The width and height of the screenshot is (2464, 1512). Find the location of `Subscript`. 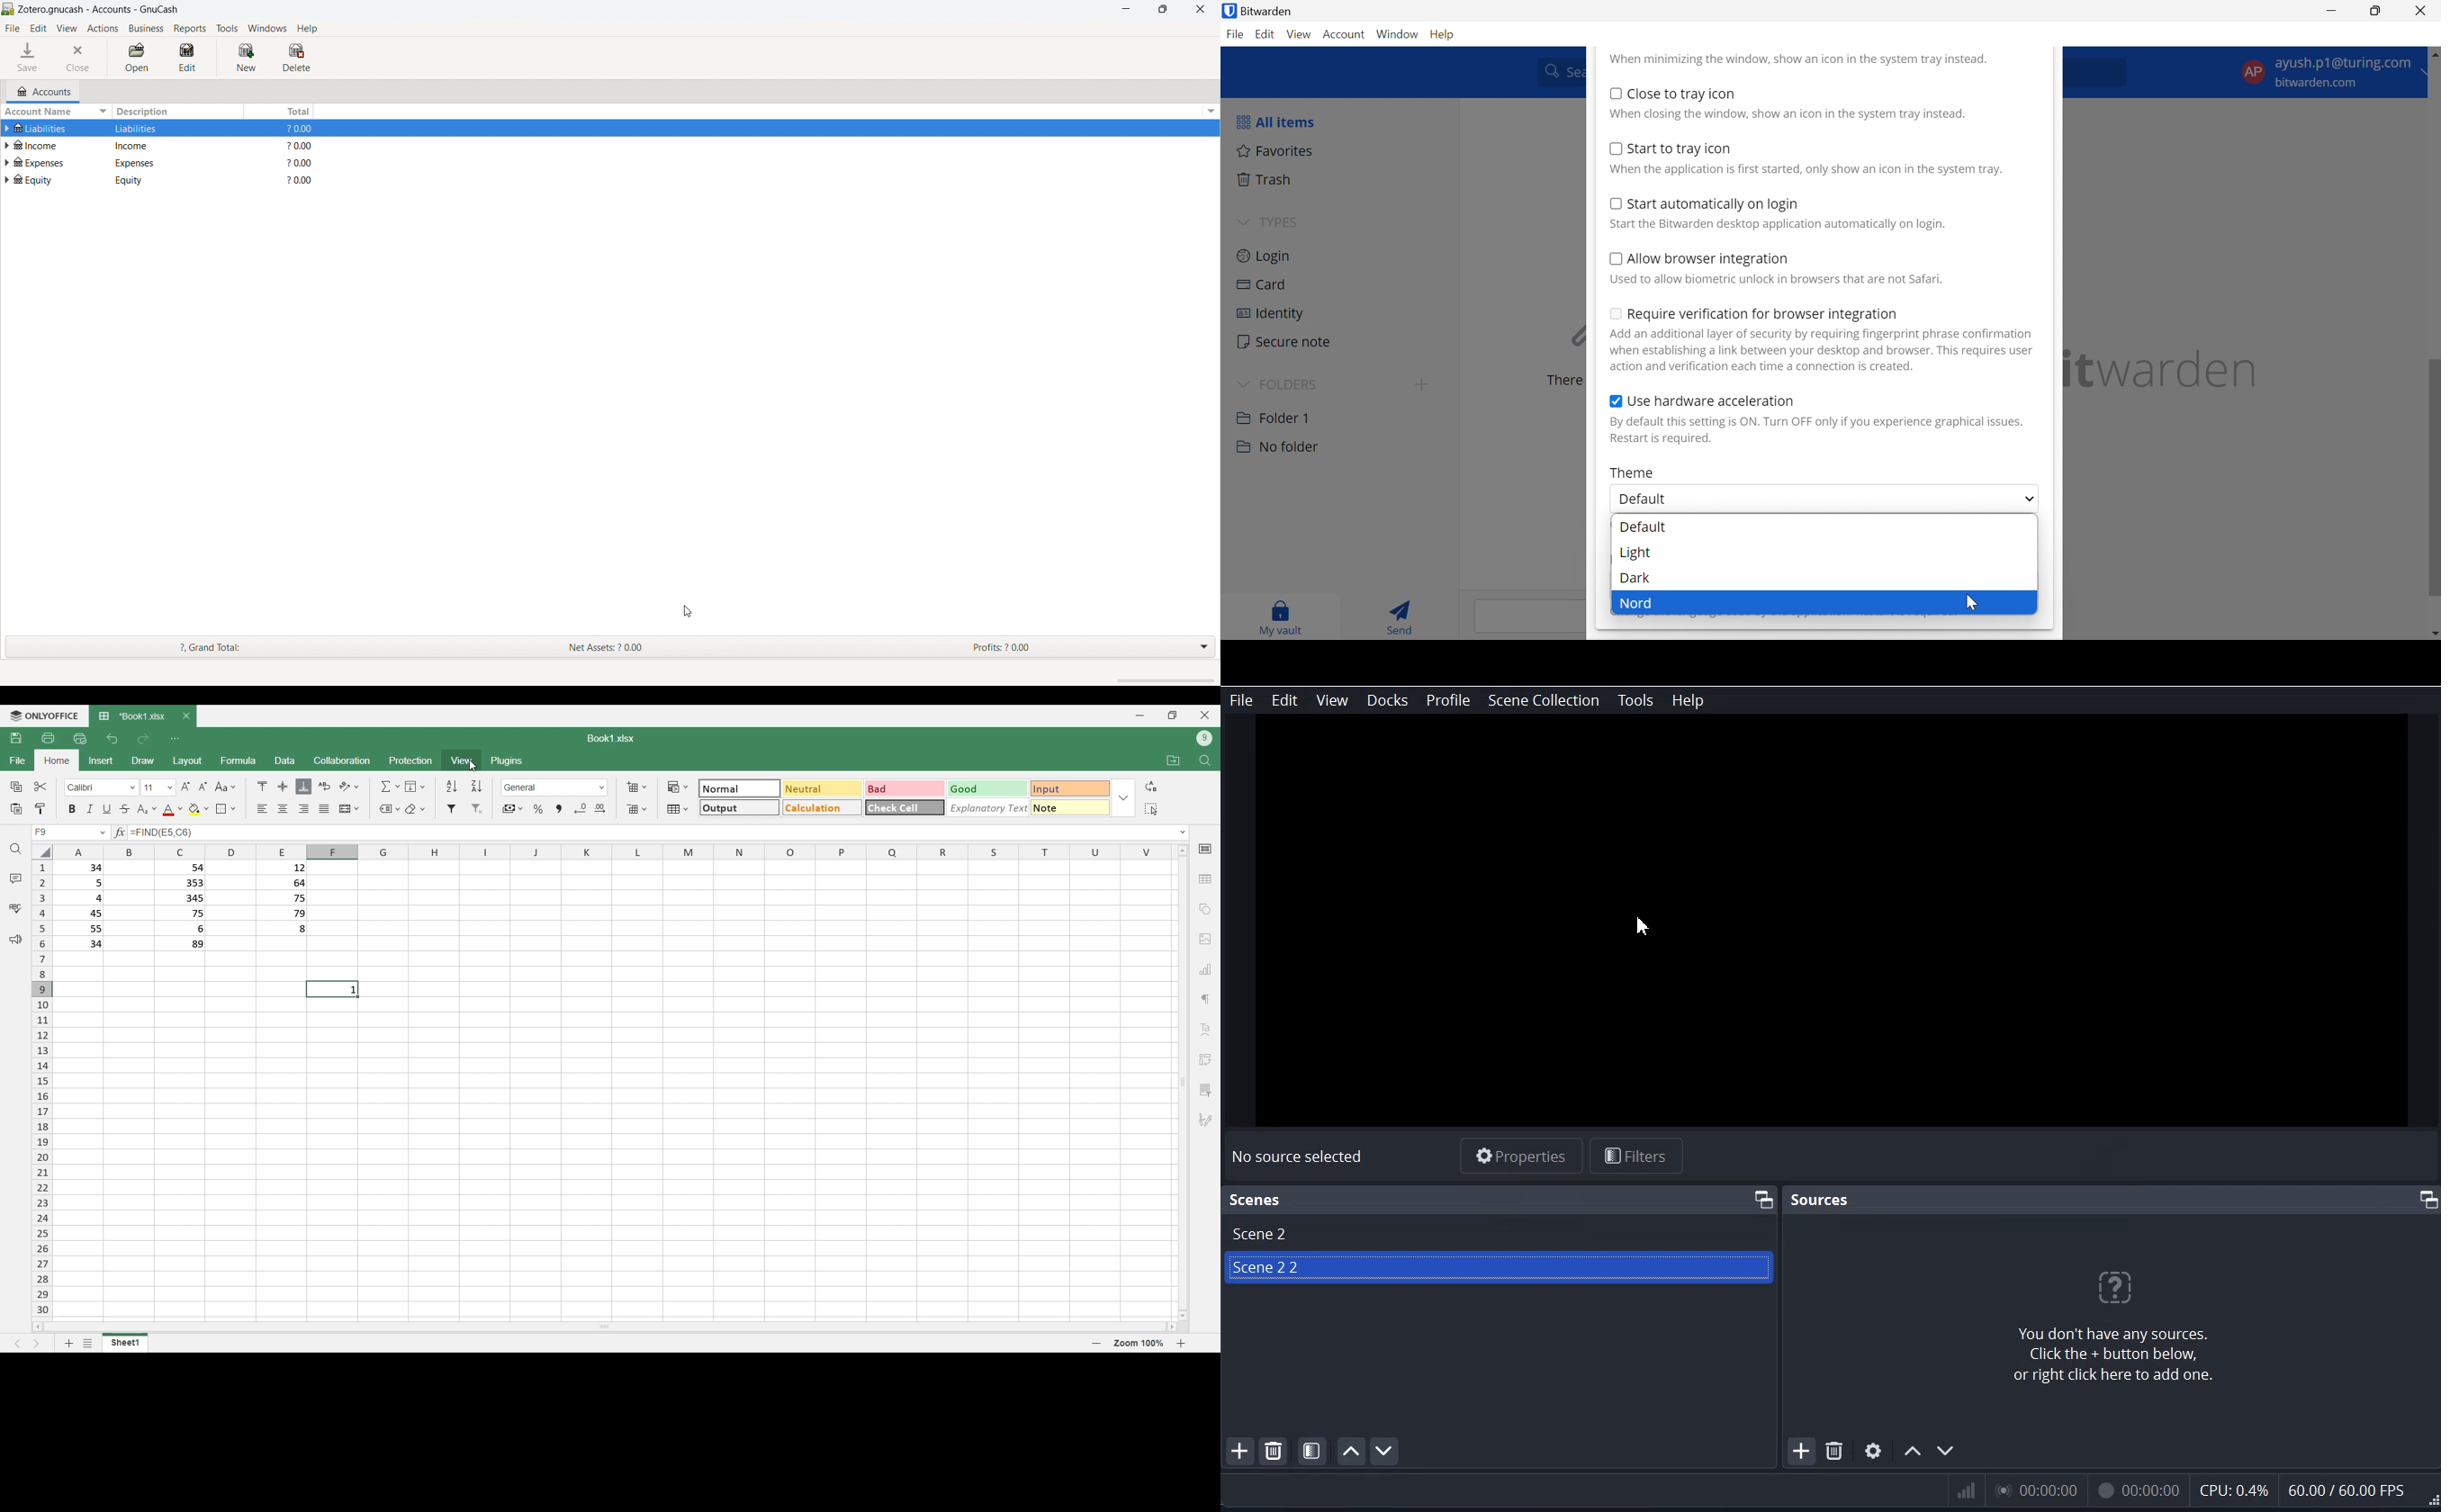

Subscript is located at coordinates (147, 810).